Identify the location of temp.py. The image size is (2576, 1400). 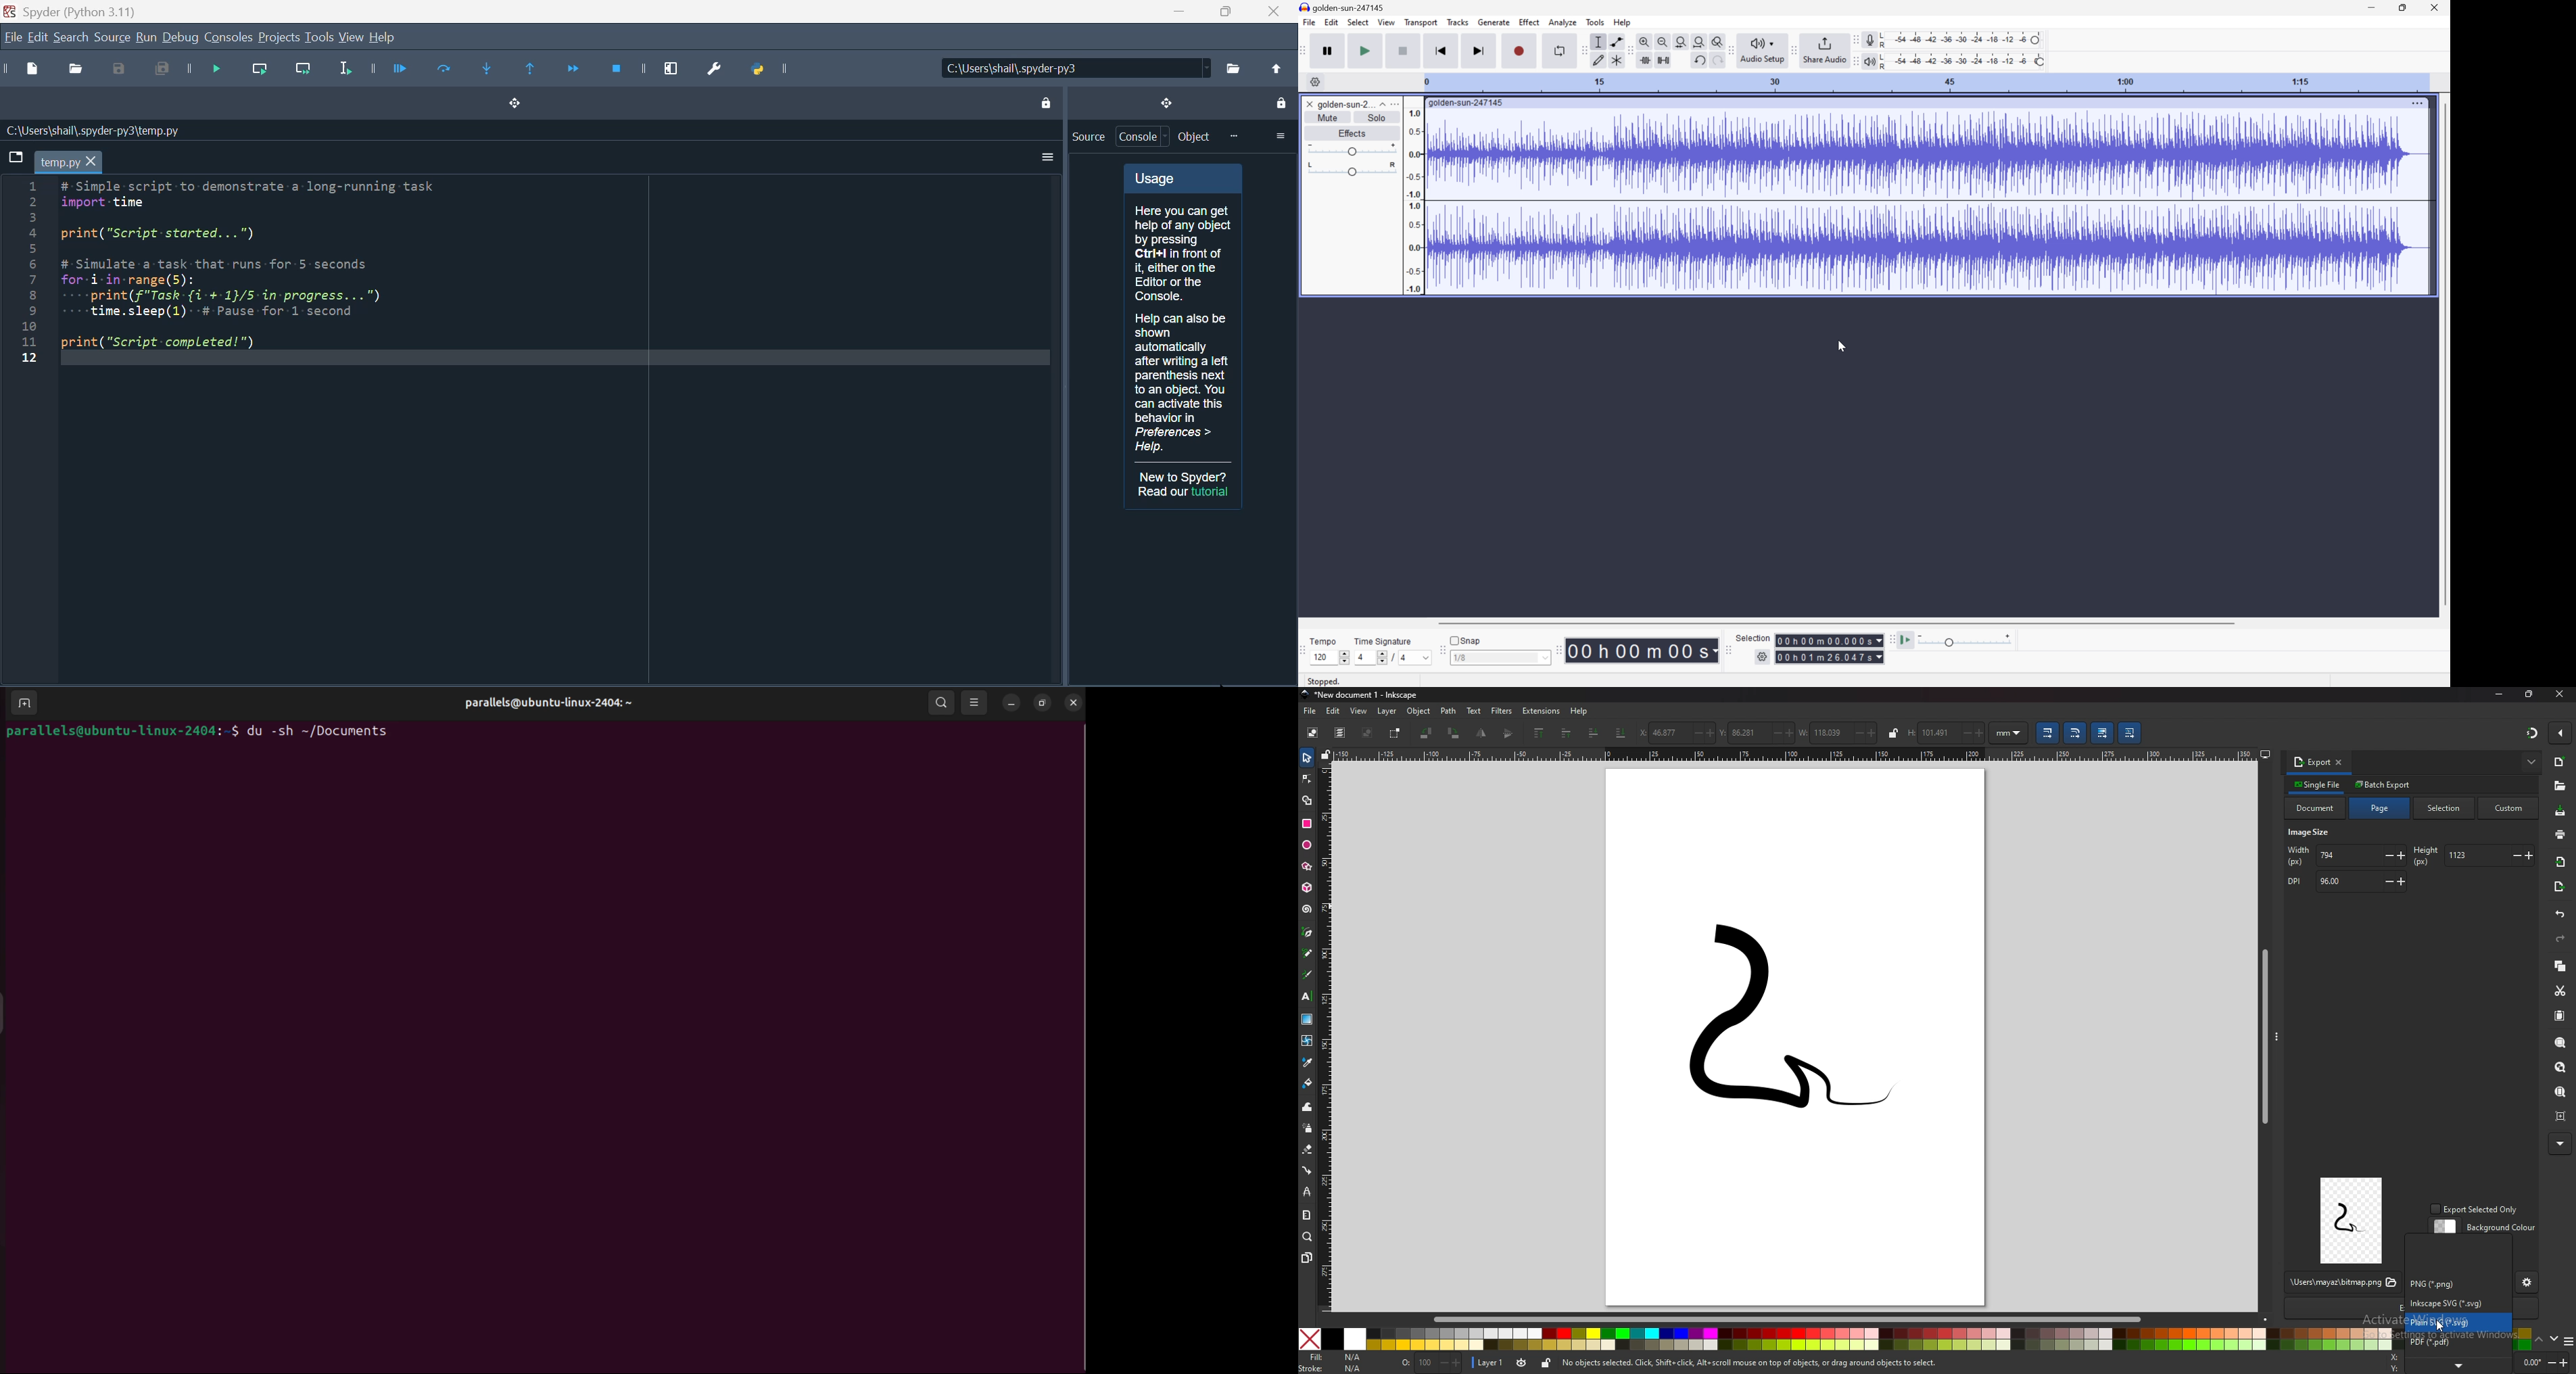
(68, 162).